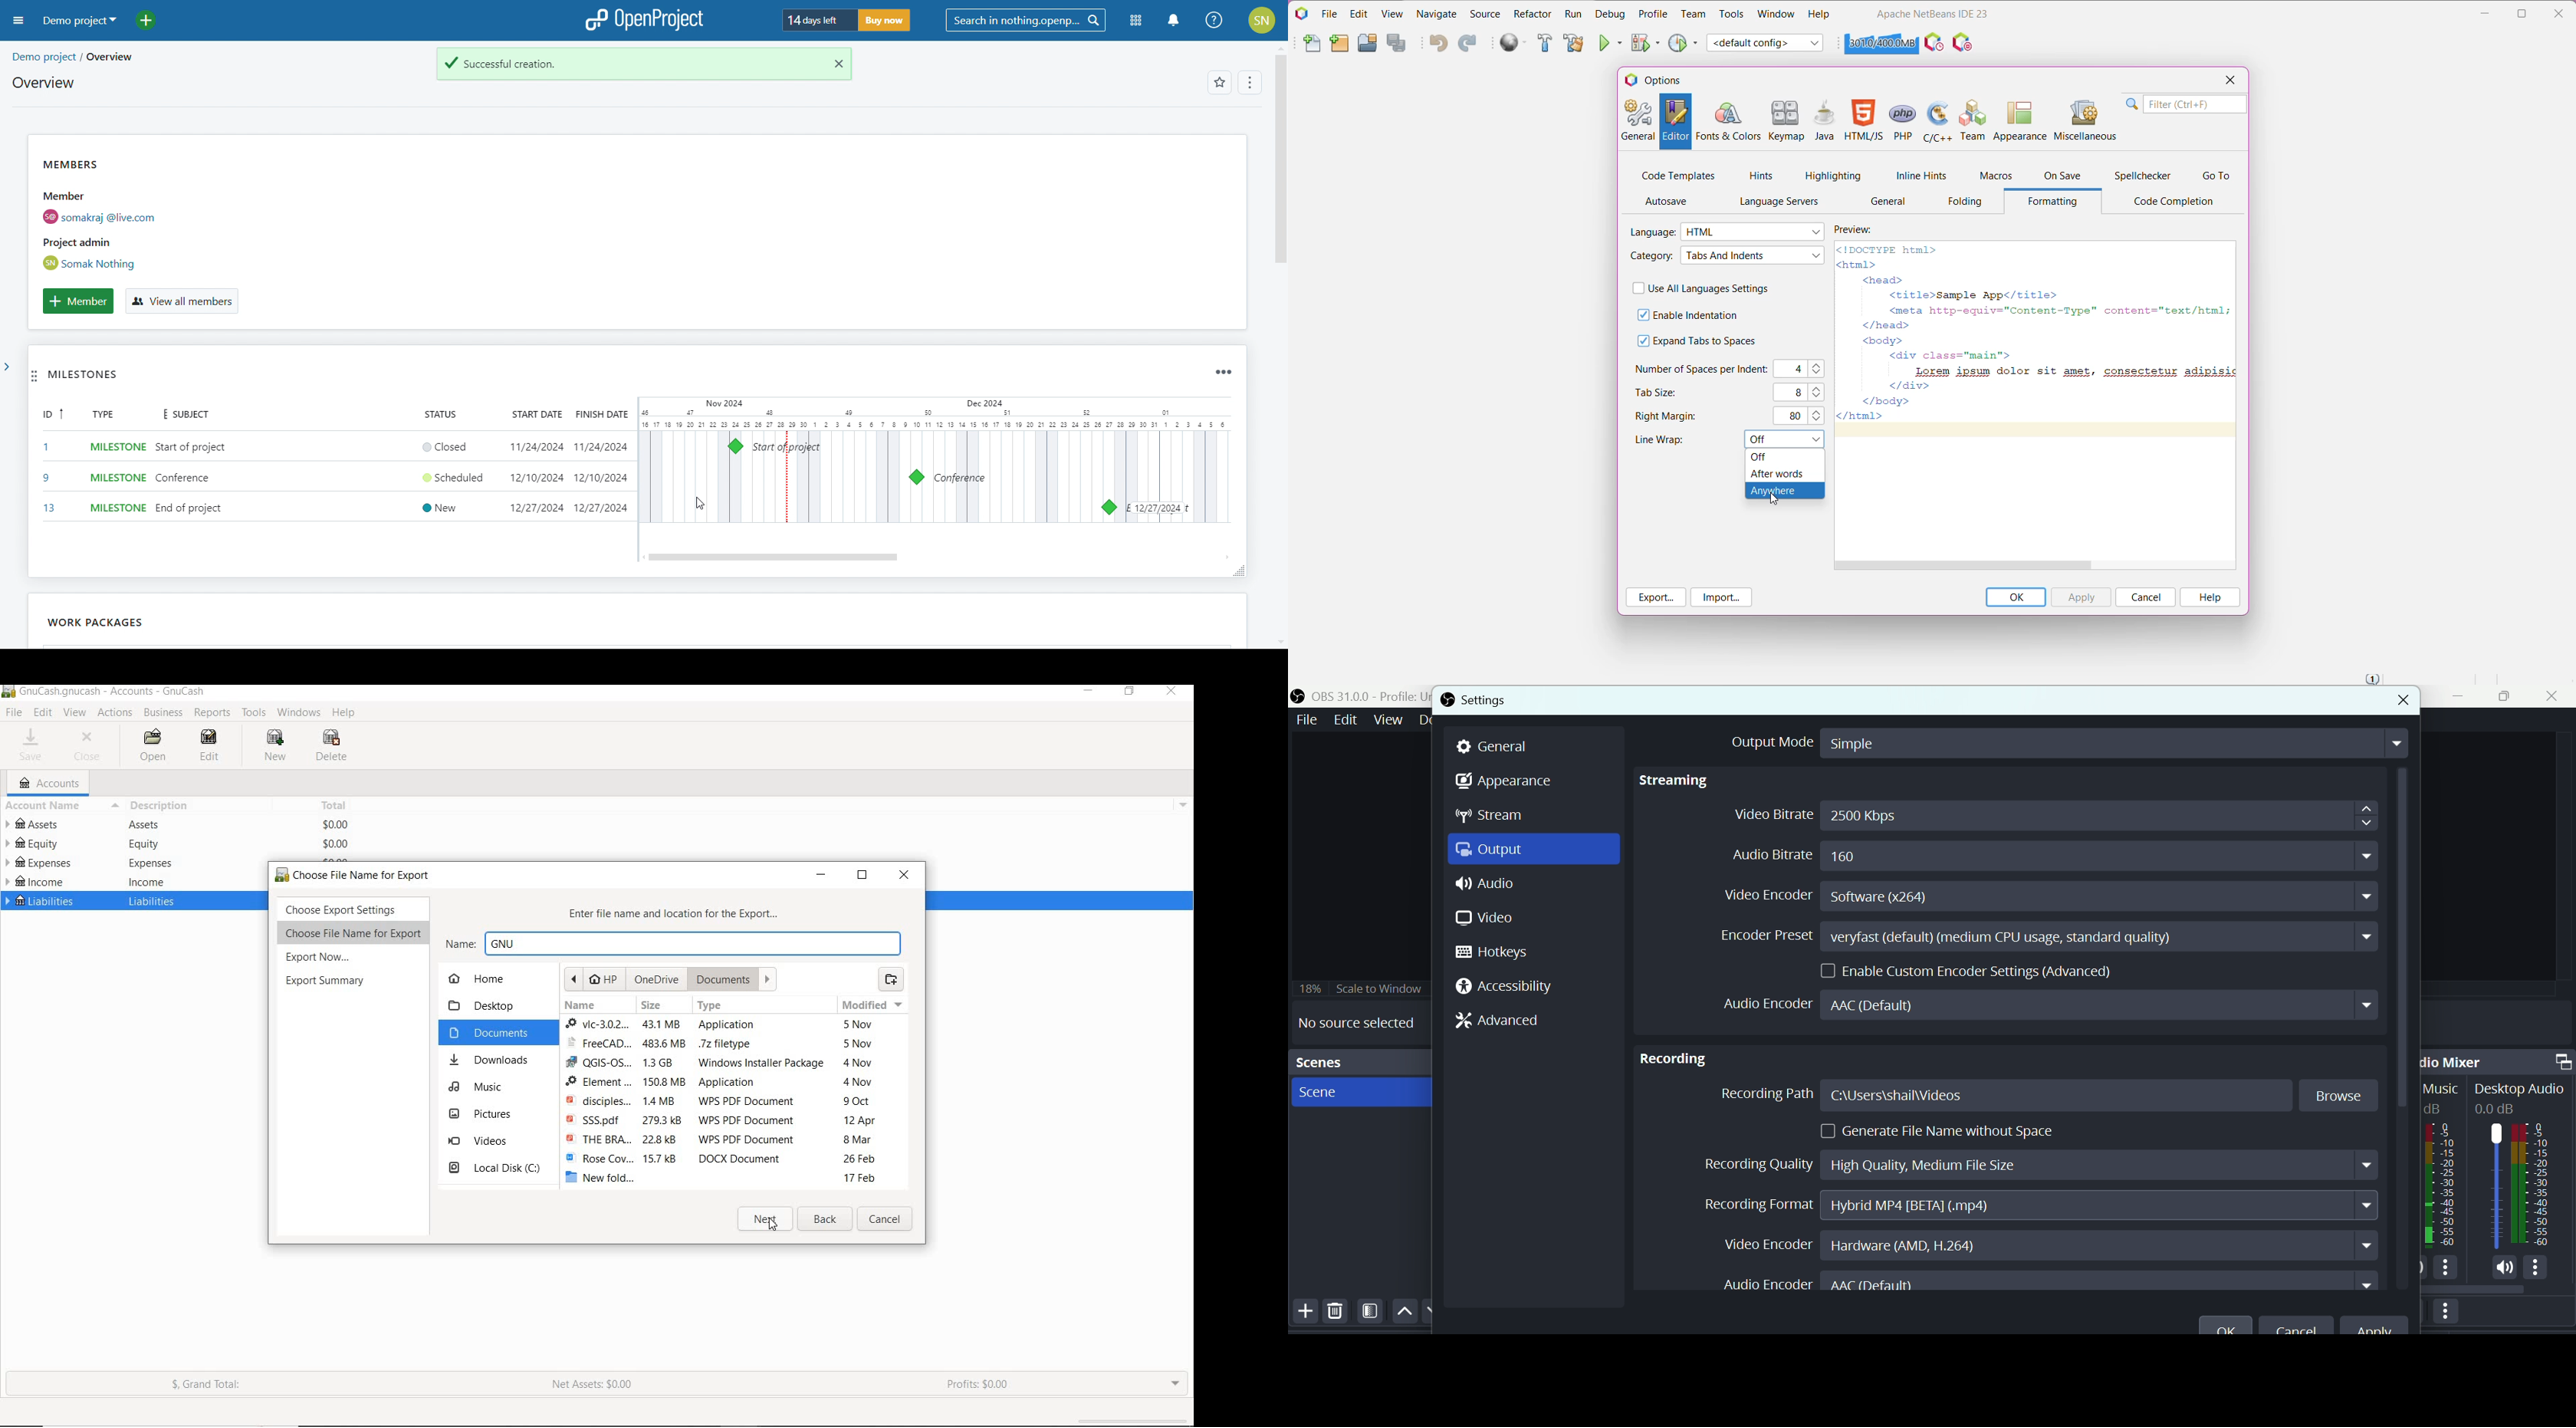  What do you see at coordinates (38, 862) in the screenshot?
I see `EXPENSES` at bounding box center [38, 862].